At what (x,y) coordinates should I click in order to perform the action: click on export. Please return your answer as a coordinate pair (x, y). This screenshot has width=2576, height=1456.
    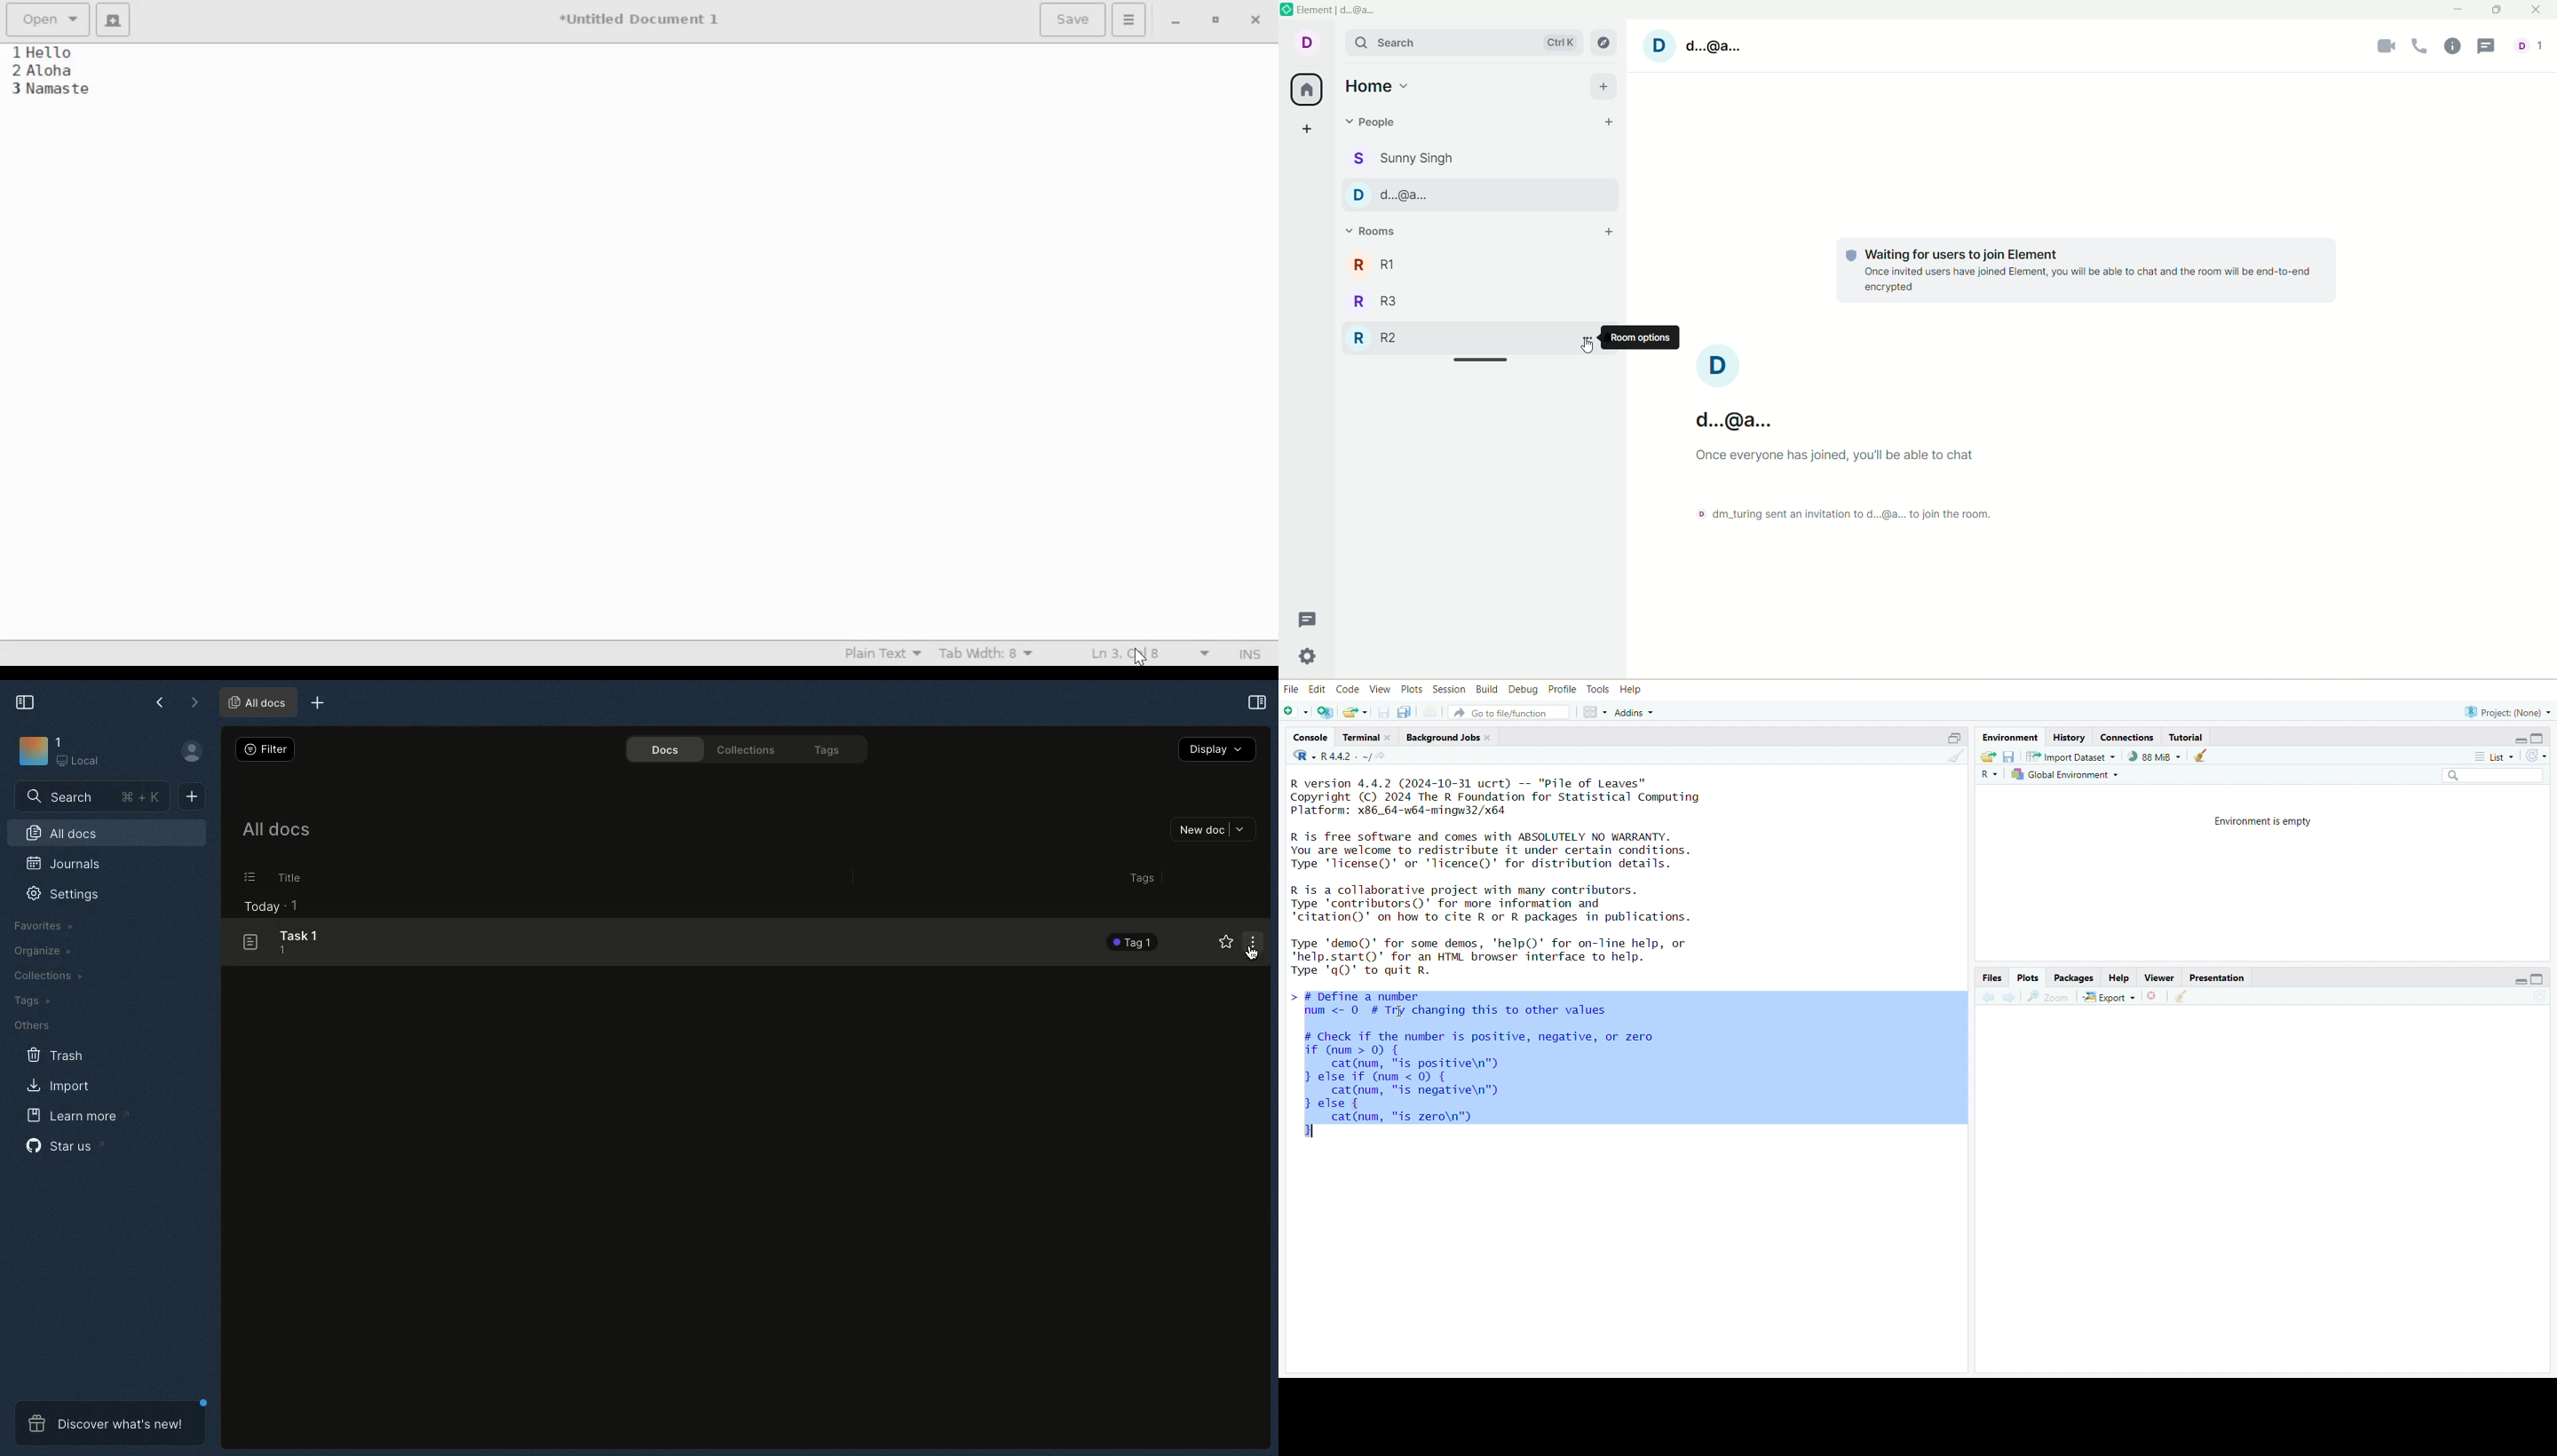
    Looking at the image, I should click on (2109, 998).